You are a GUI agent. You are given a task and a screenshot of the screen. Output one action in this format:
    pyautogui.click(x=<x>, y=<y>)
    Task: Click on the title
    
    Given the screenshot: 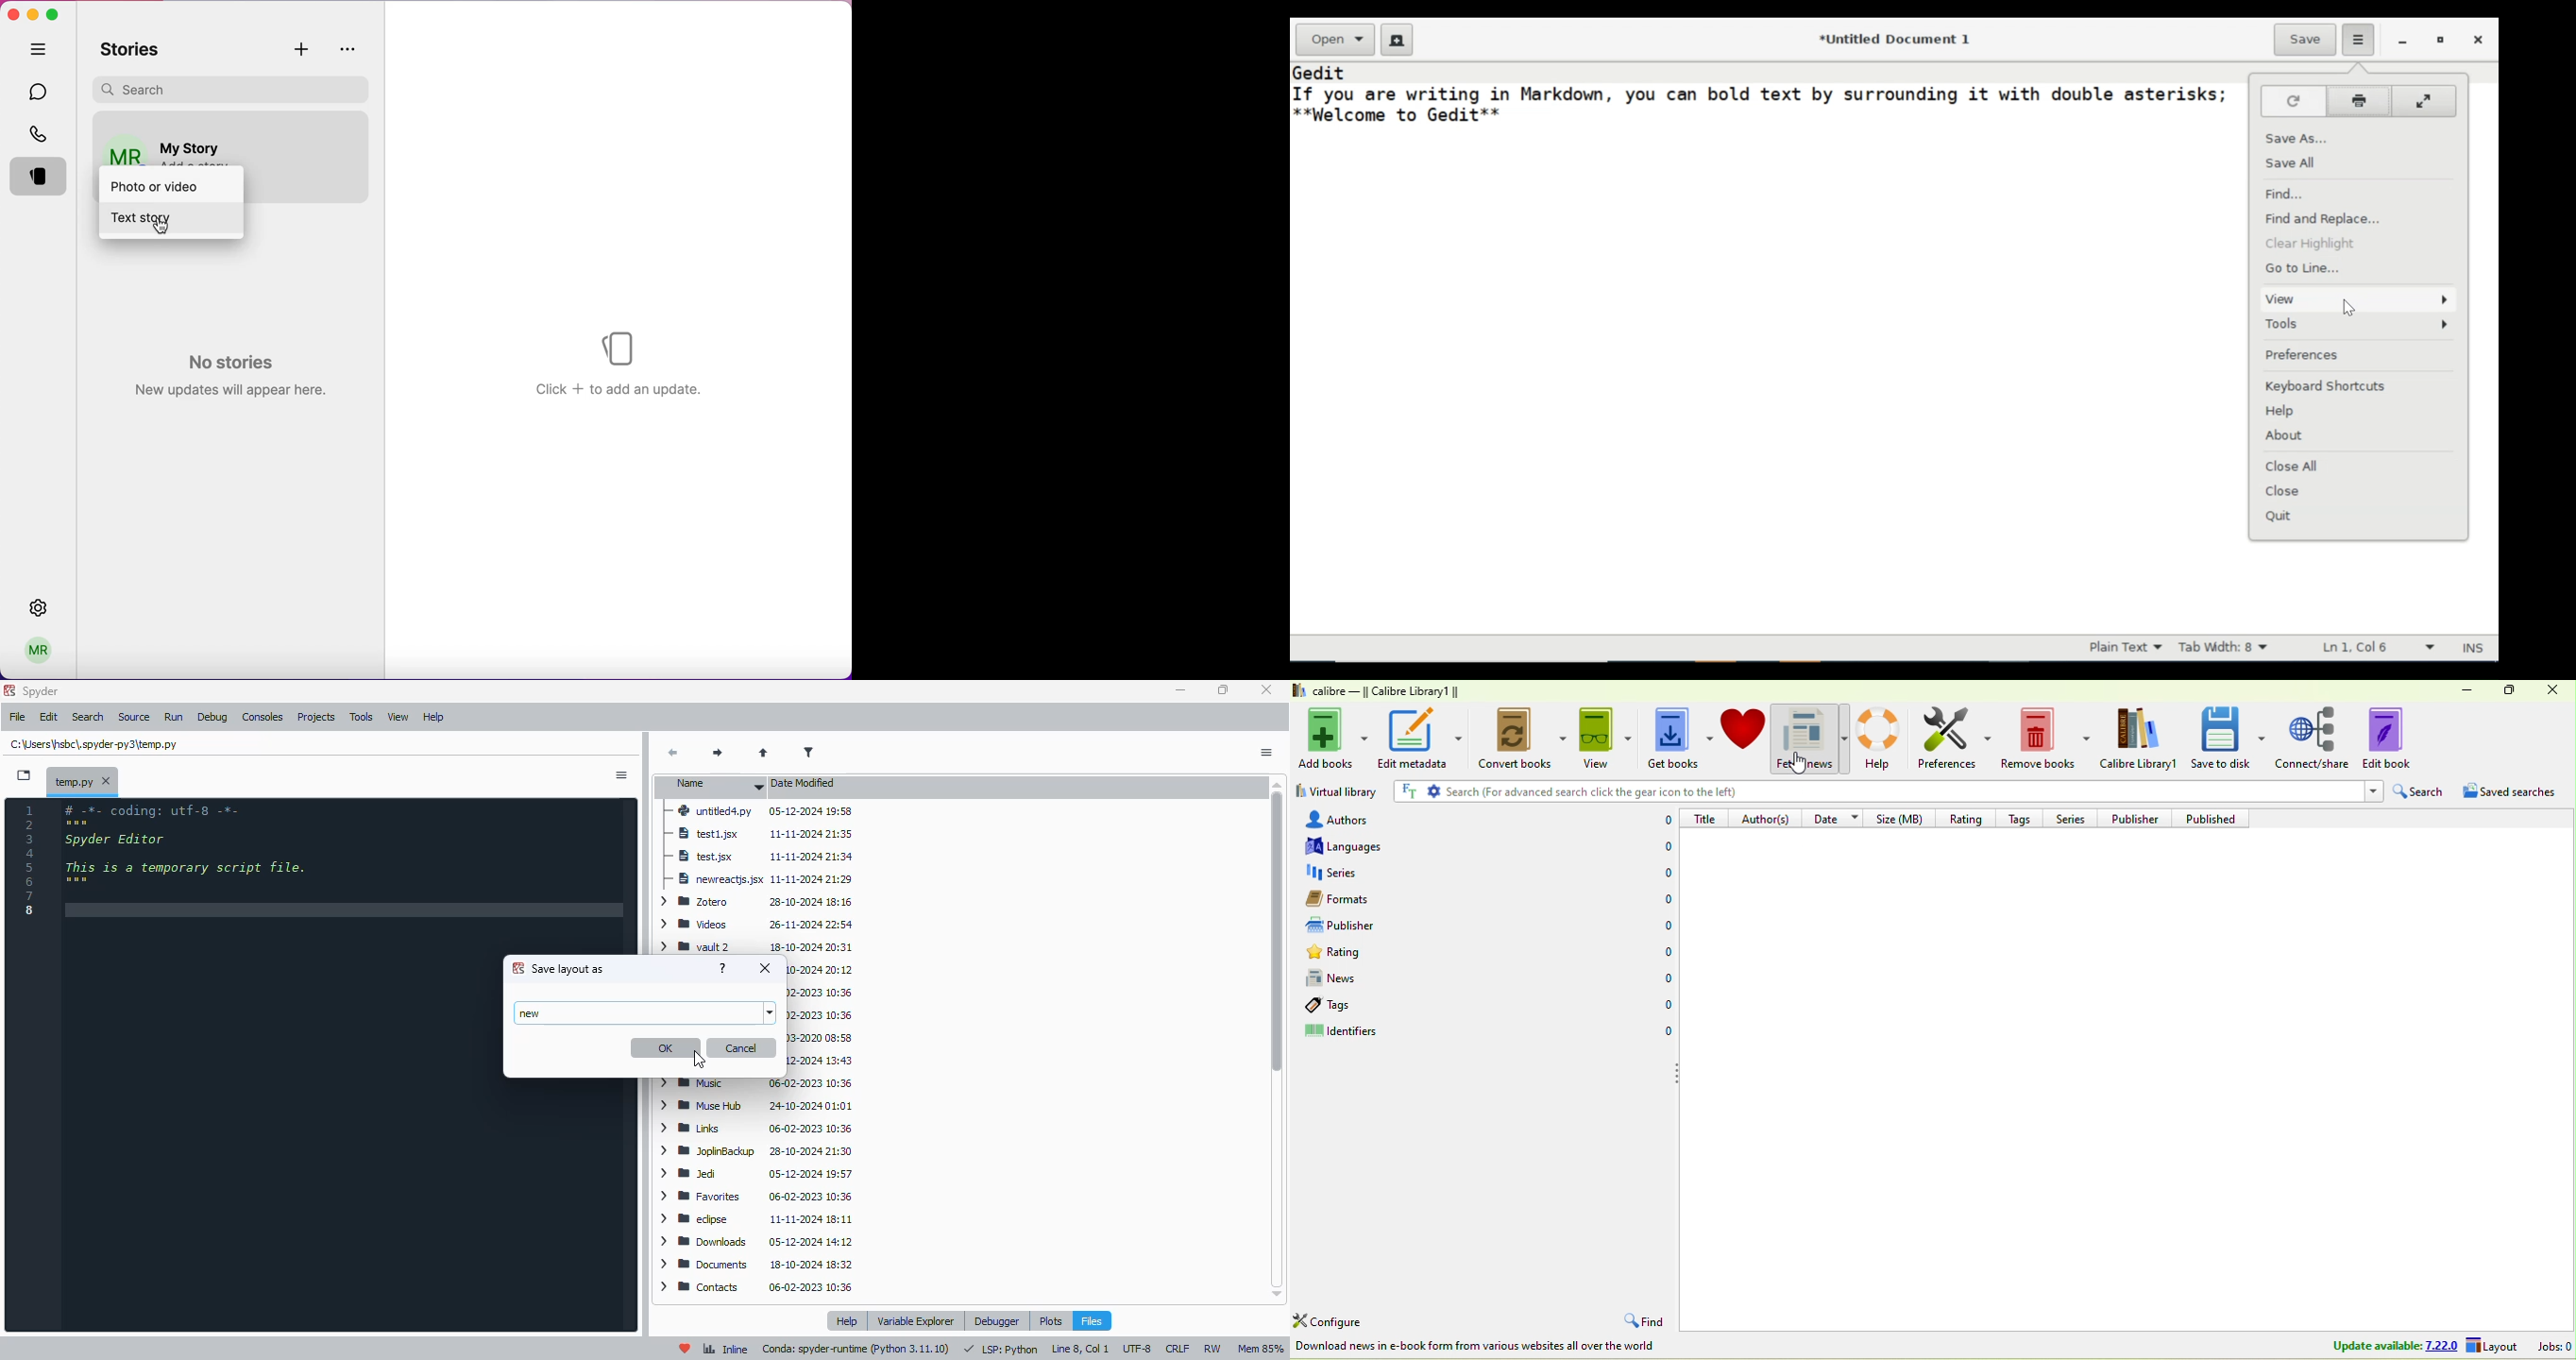 What is the action you would take?
    pyautogui.click(x=1705, y=818)
    